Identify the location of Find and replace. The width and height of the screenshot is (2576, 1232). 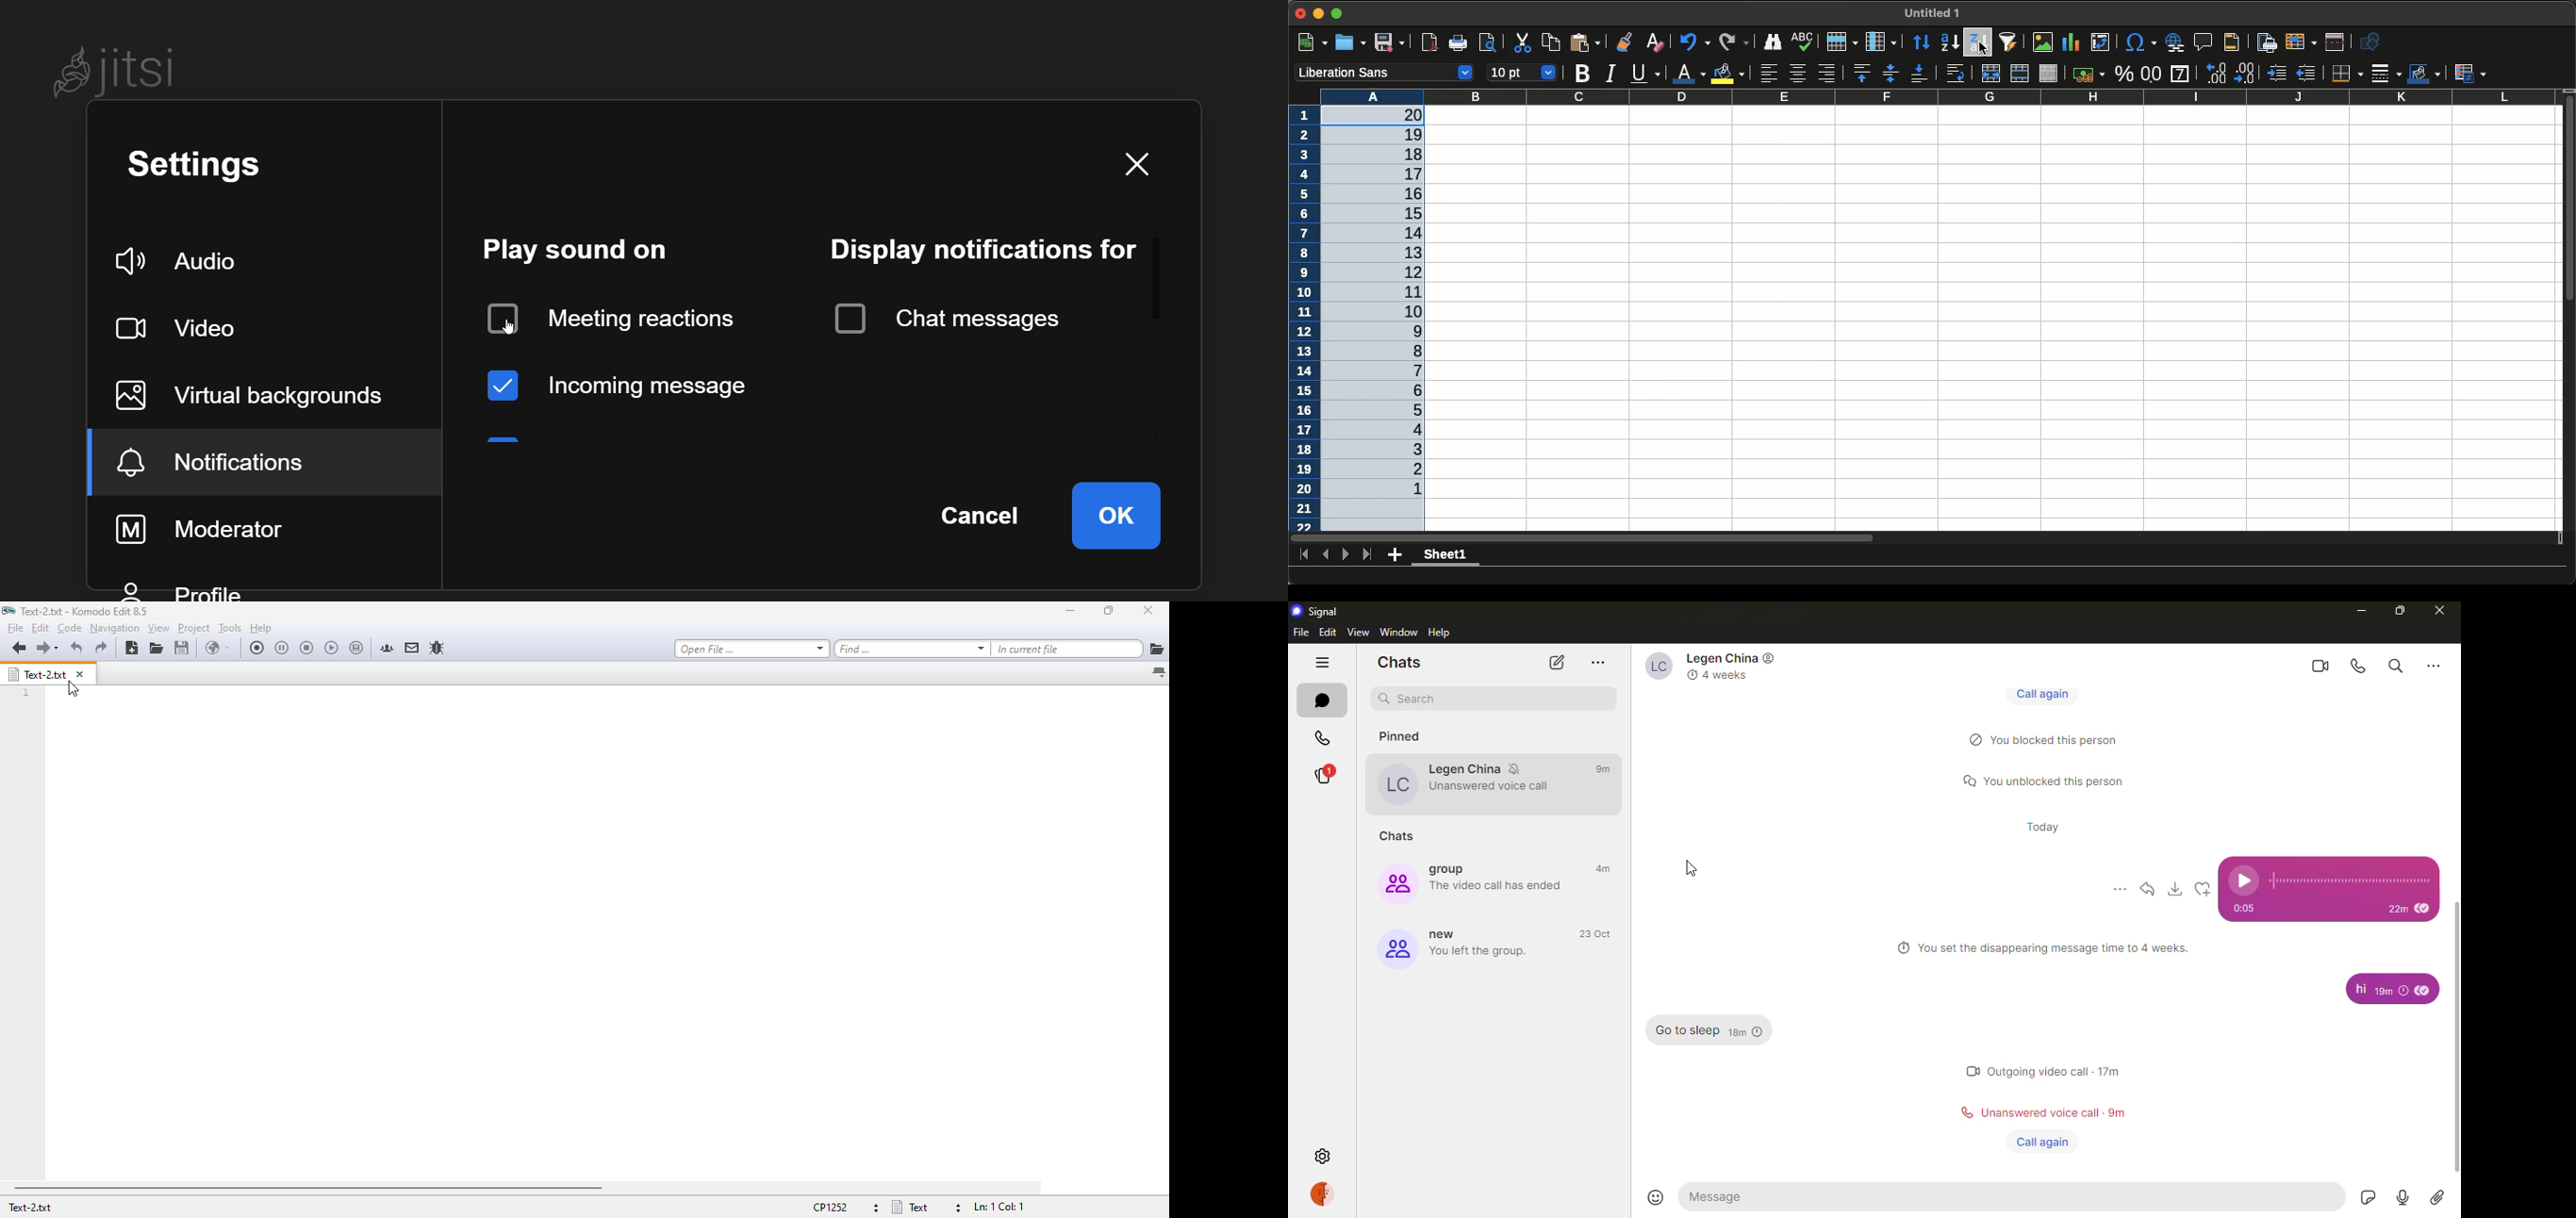
(1770, 41).